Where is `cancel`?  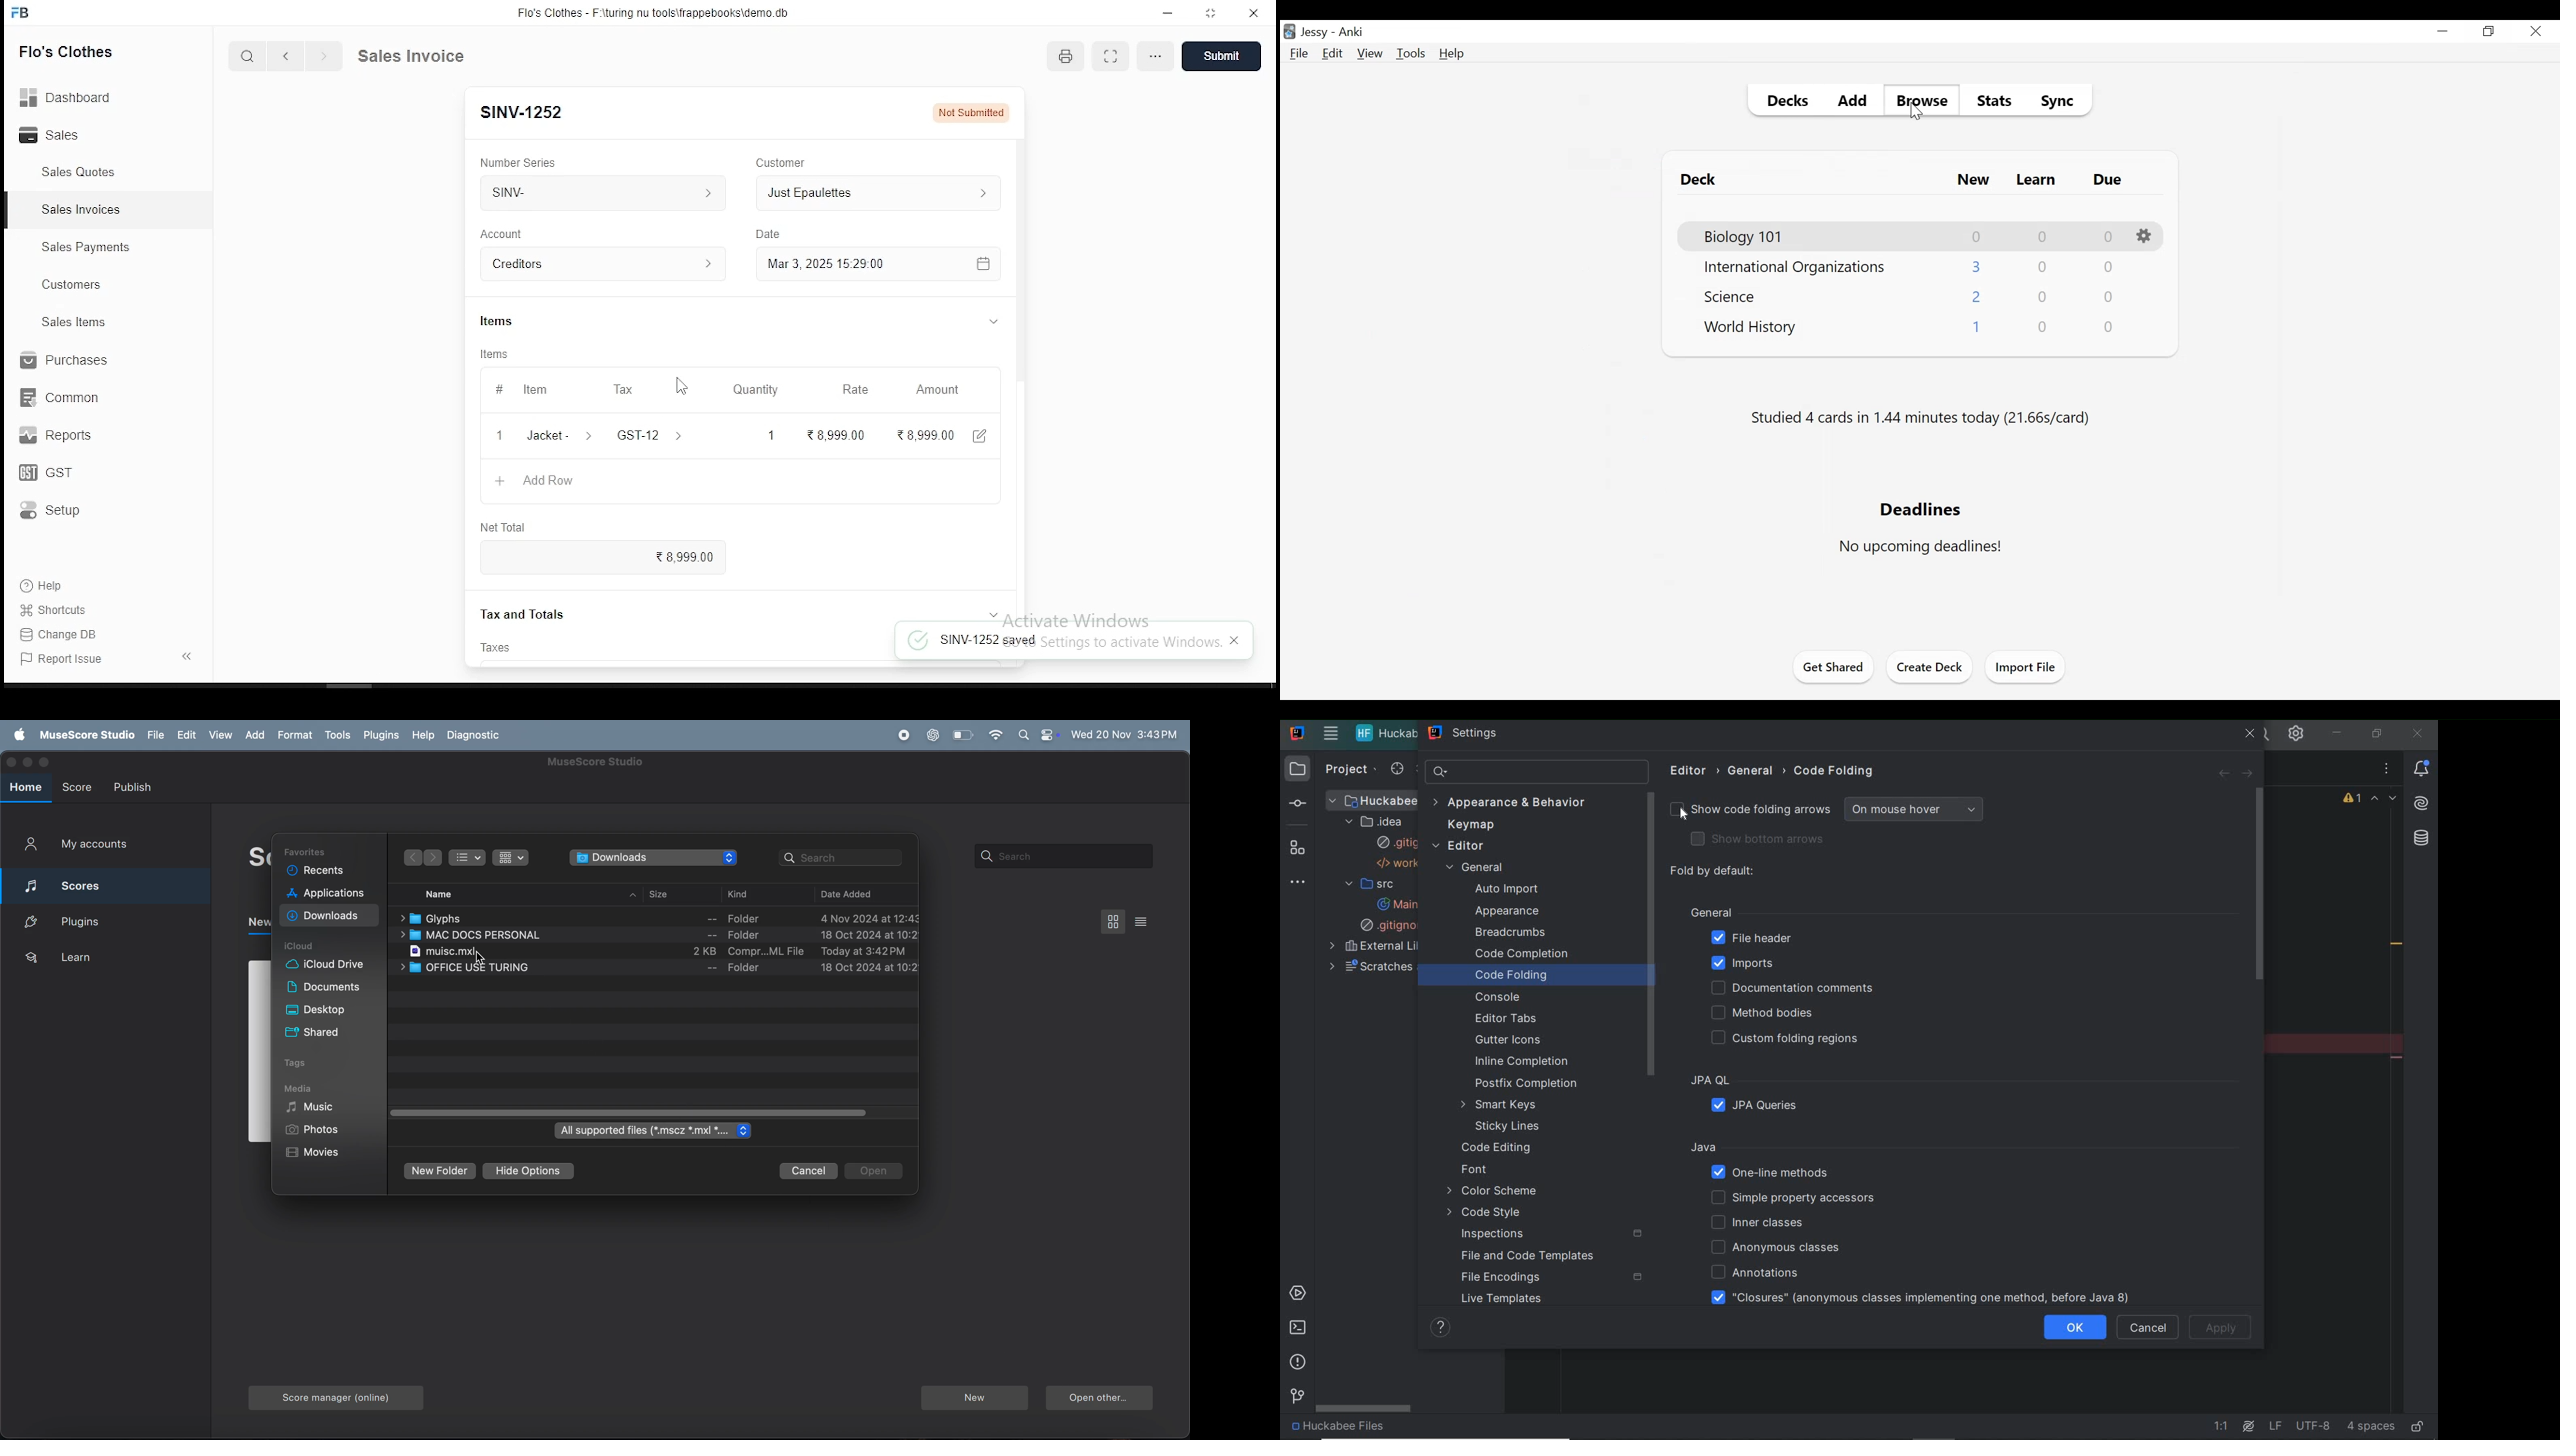
cancel is located at coordinates (810, 1171).